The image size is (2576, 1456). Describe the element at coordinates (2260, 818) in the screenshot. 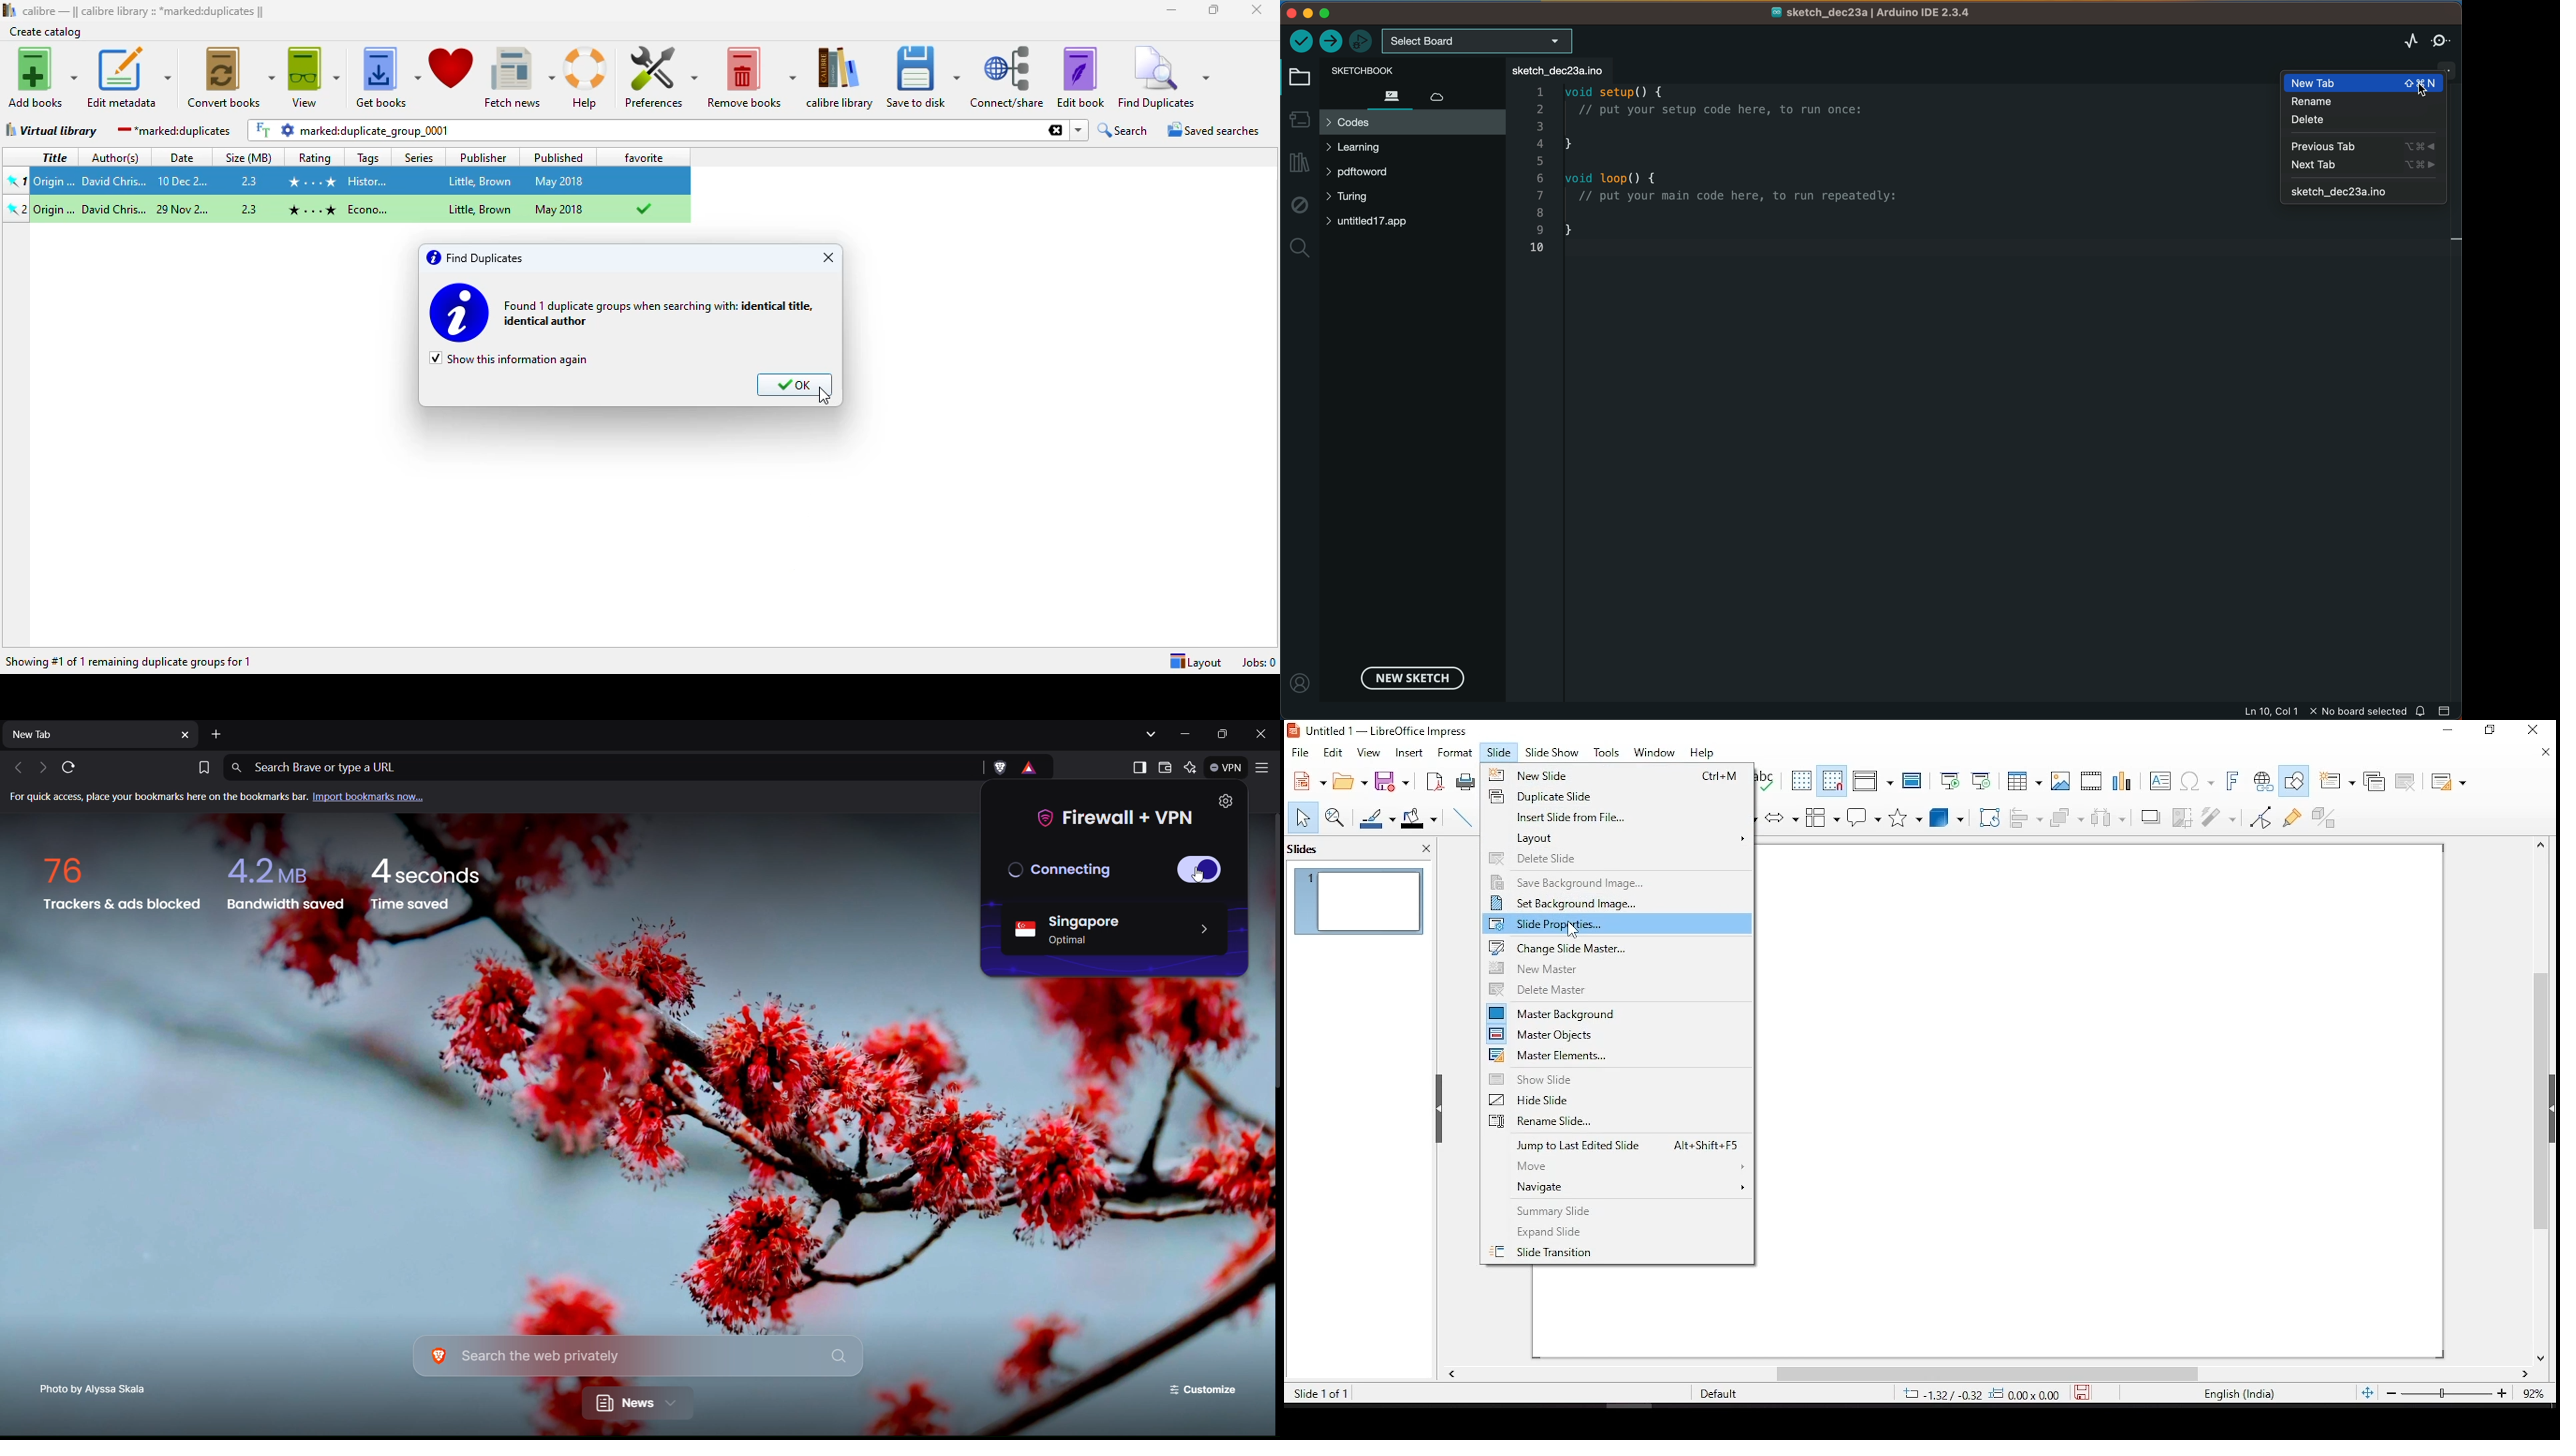

I see `toggle point edit mode` at that location.